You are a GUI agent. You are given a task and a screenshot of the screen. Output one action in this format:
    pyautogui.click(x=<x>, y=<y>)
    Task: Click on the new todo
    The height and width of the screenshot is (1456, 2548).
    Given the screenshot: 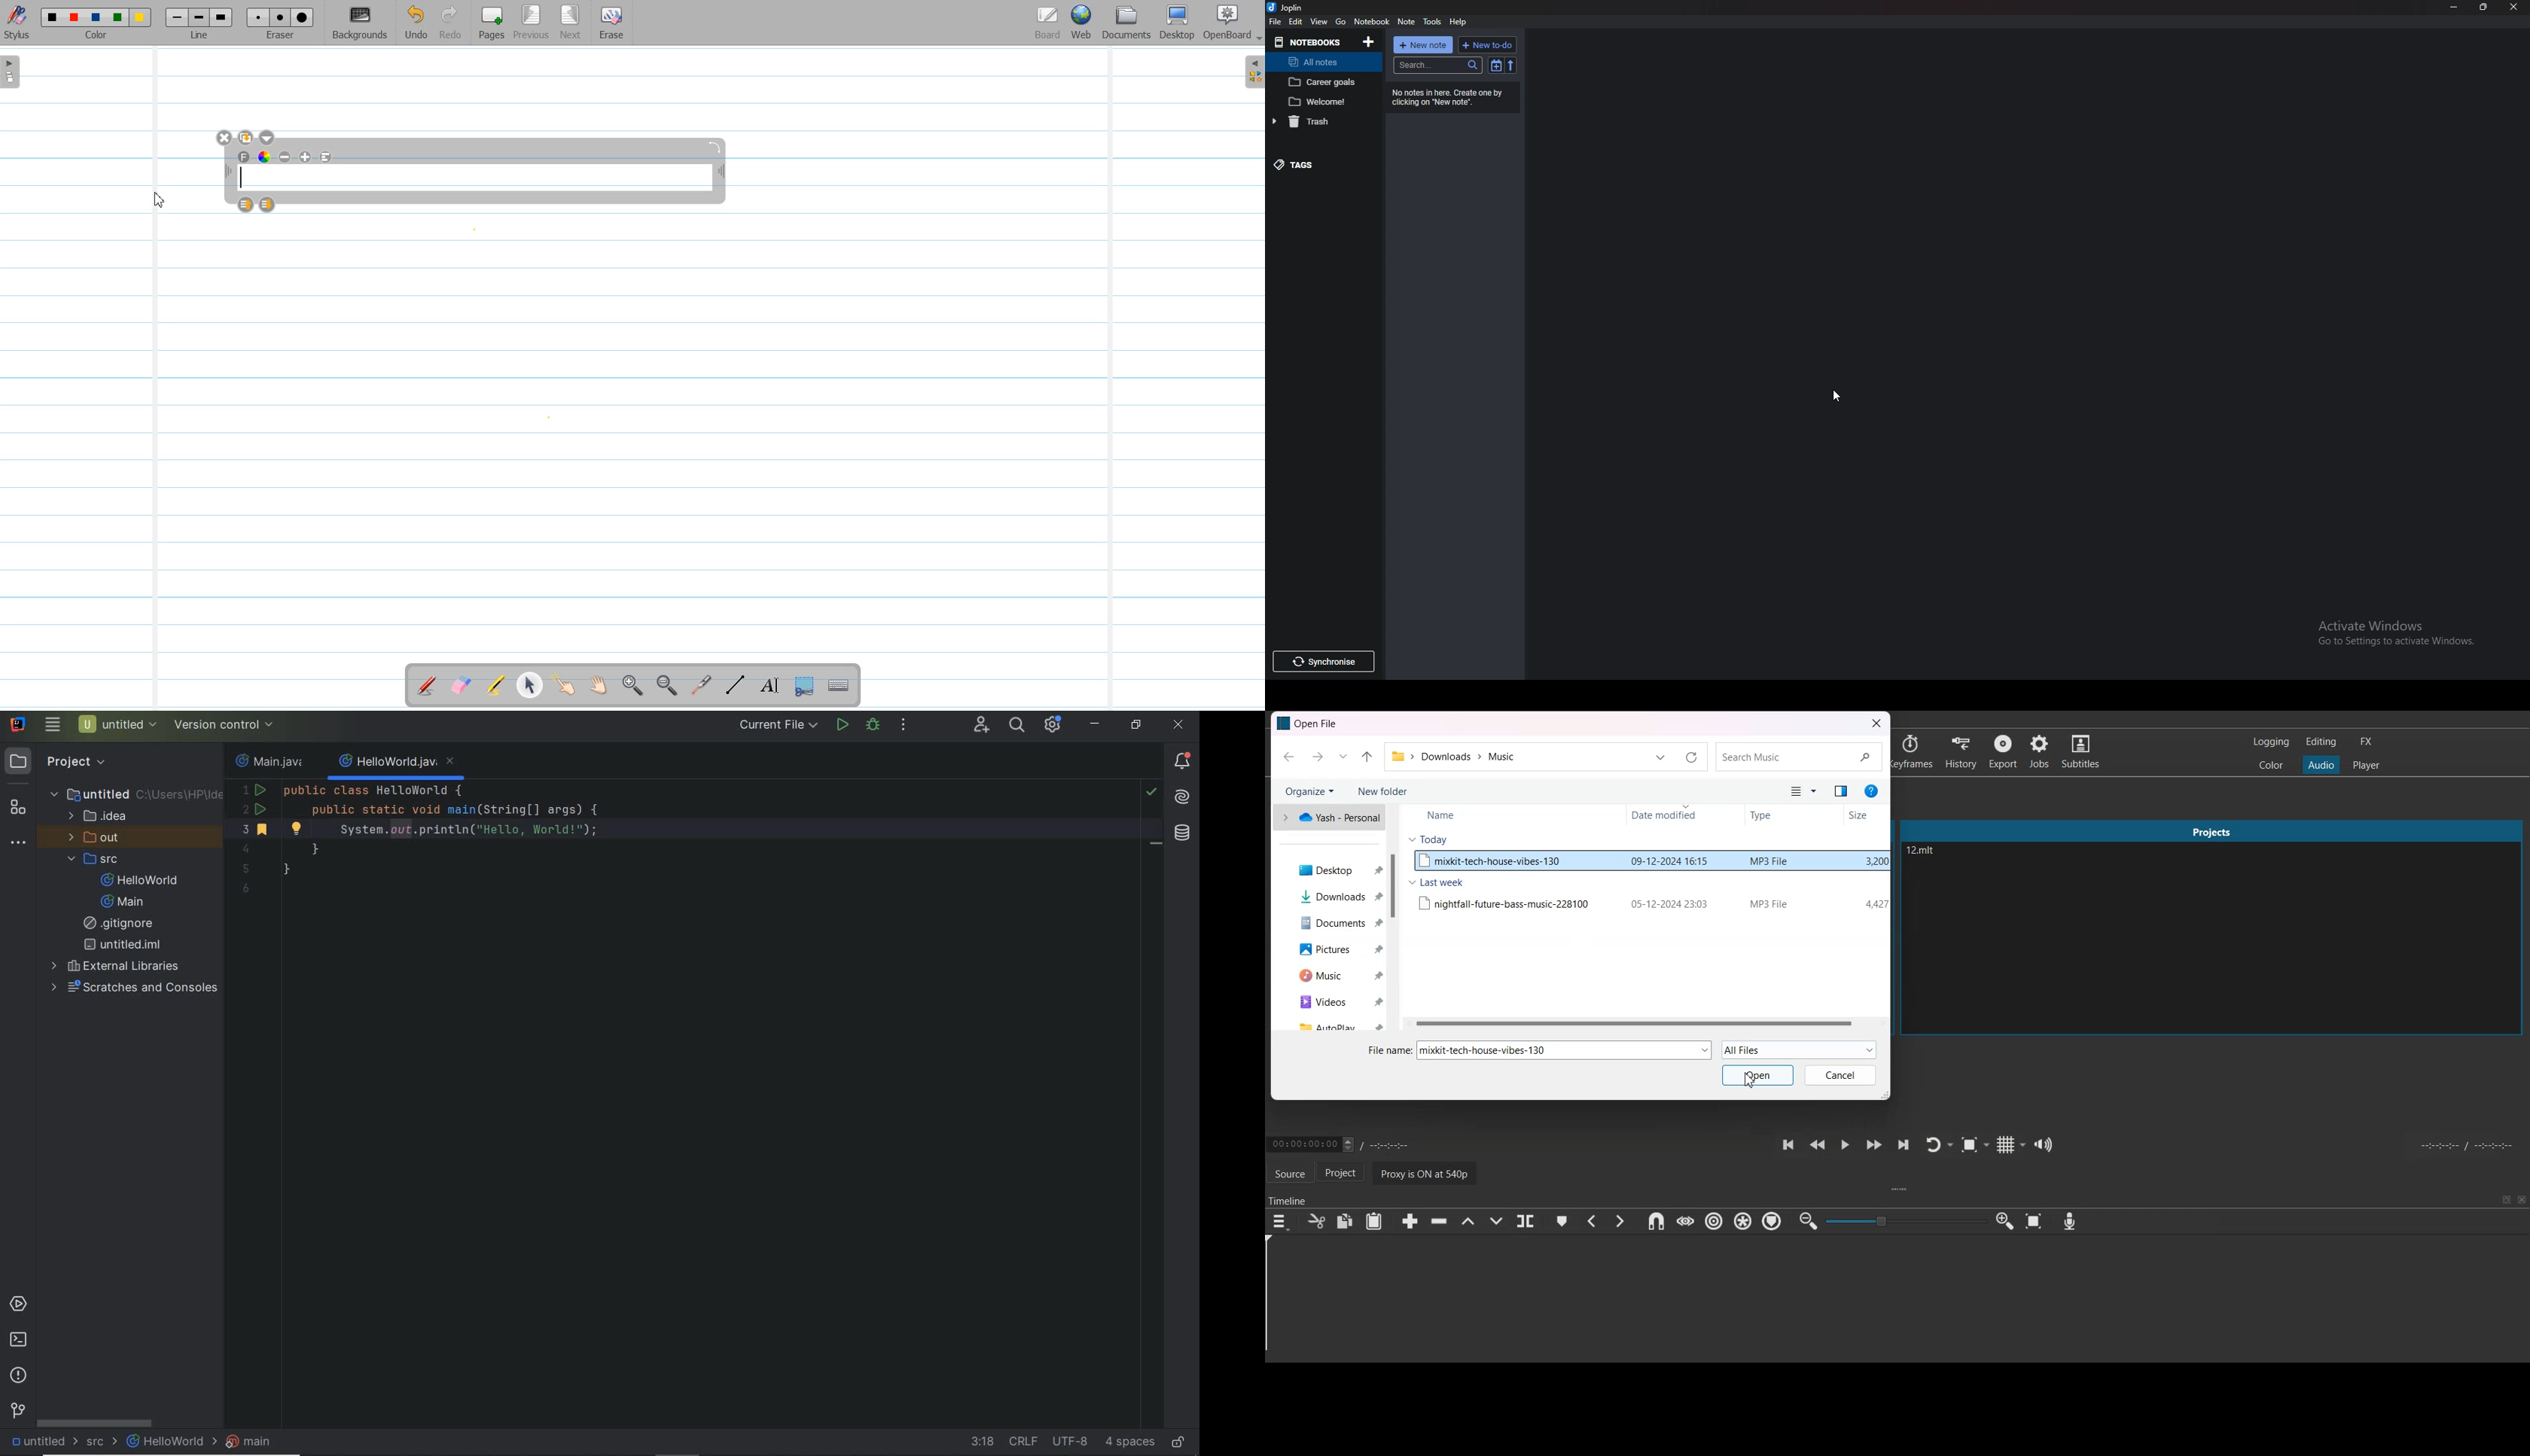 What is the action you would take?
    pyautogui.click(x=1488, y=45)
    